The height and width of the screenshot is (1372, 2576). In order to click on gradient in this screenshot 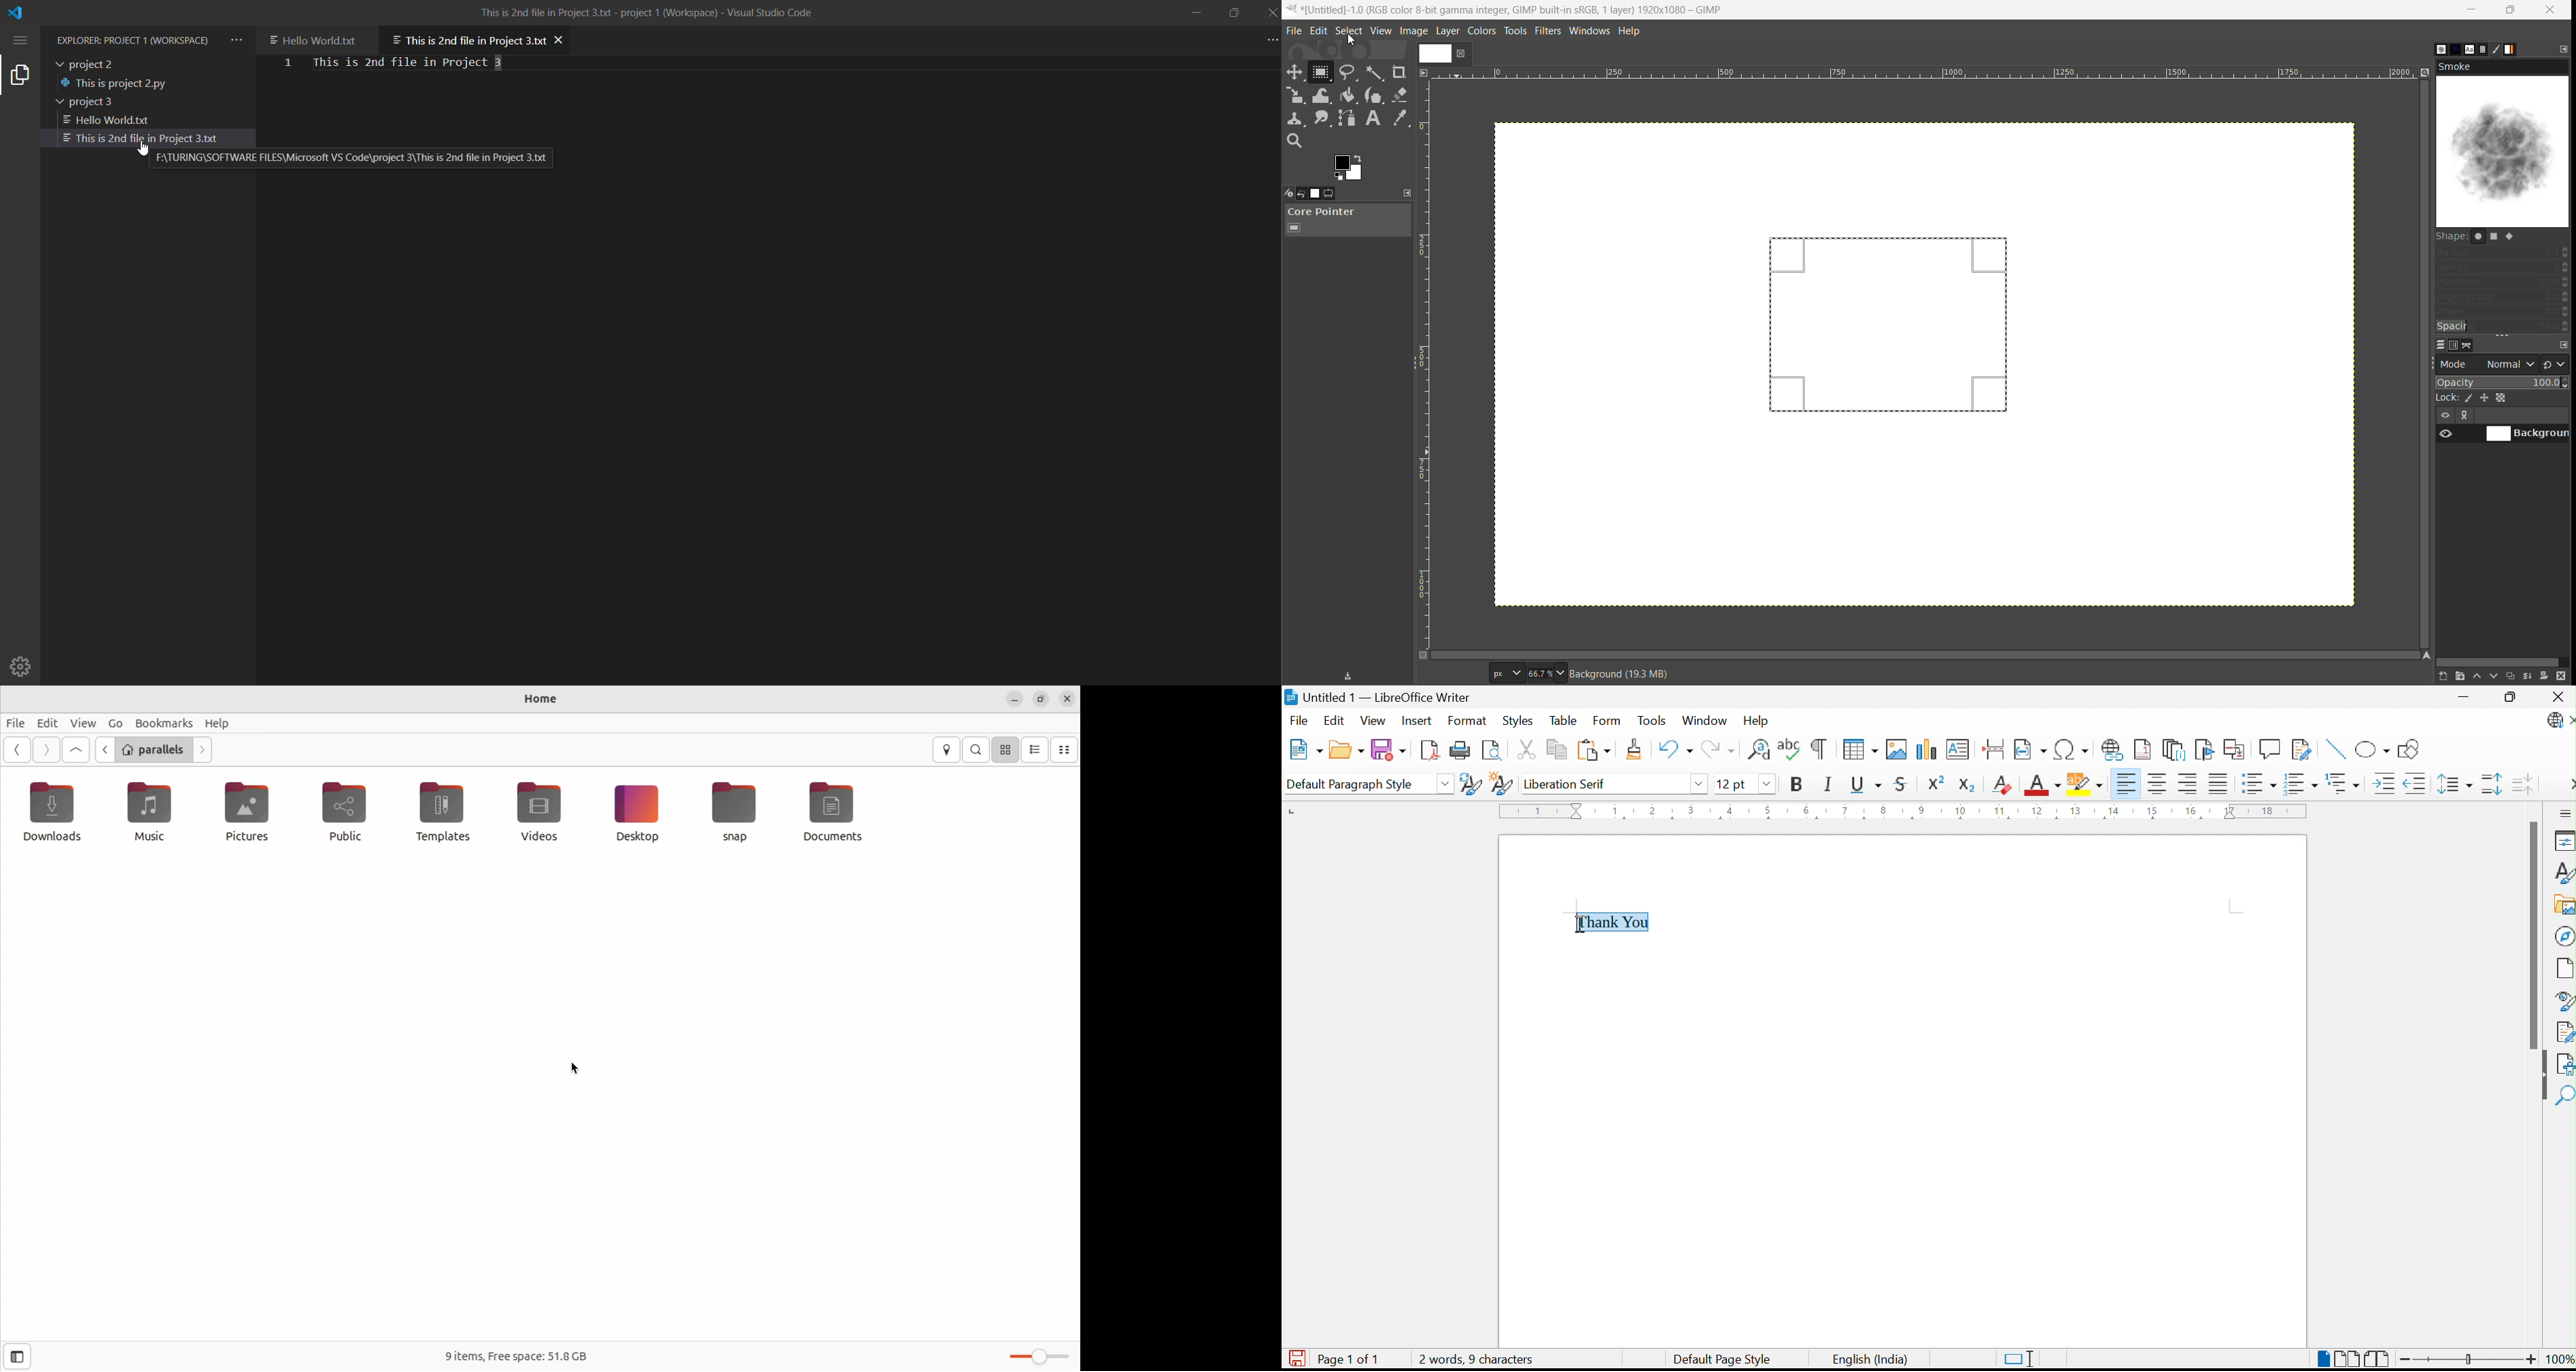, I will do `click(2511, 50)`.